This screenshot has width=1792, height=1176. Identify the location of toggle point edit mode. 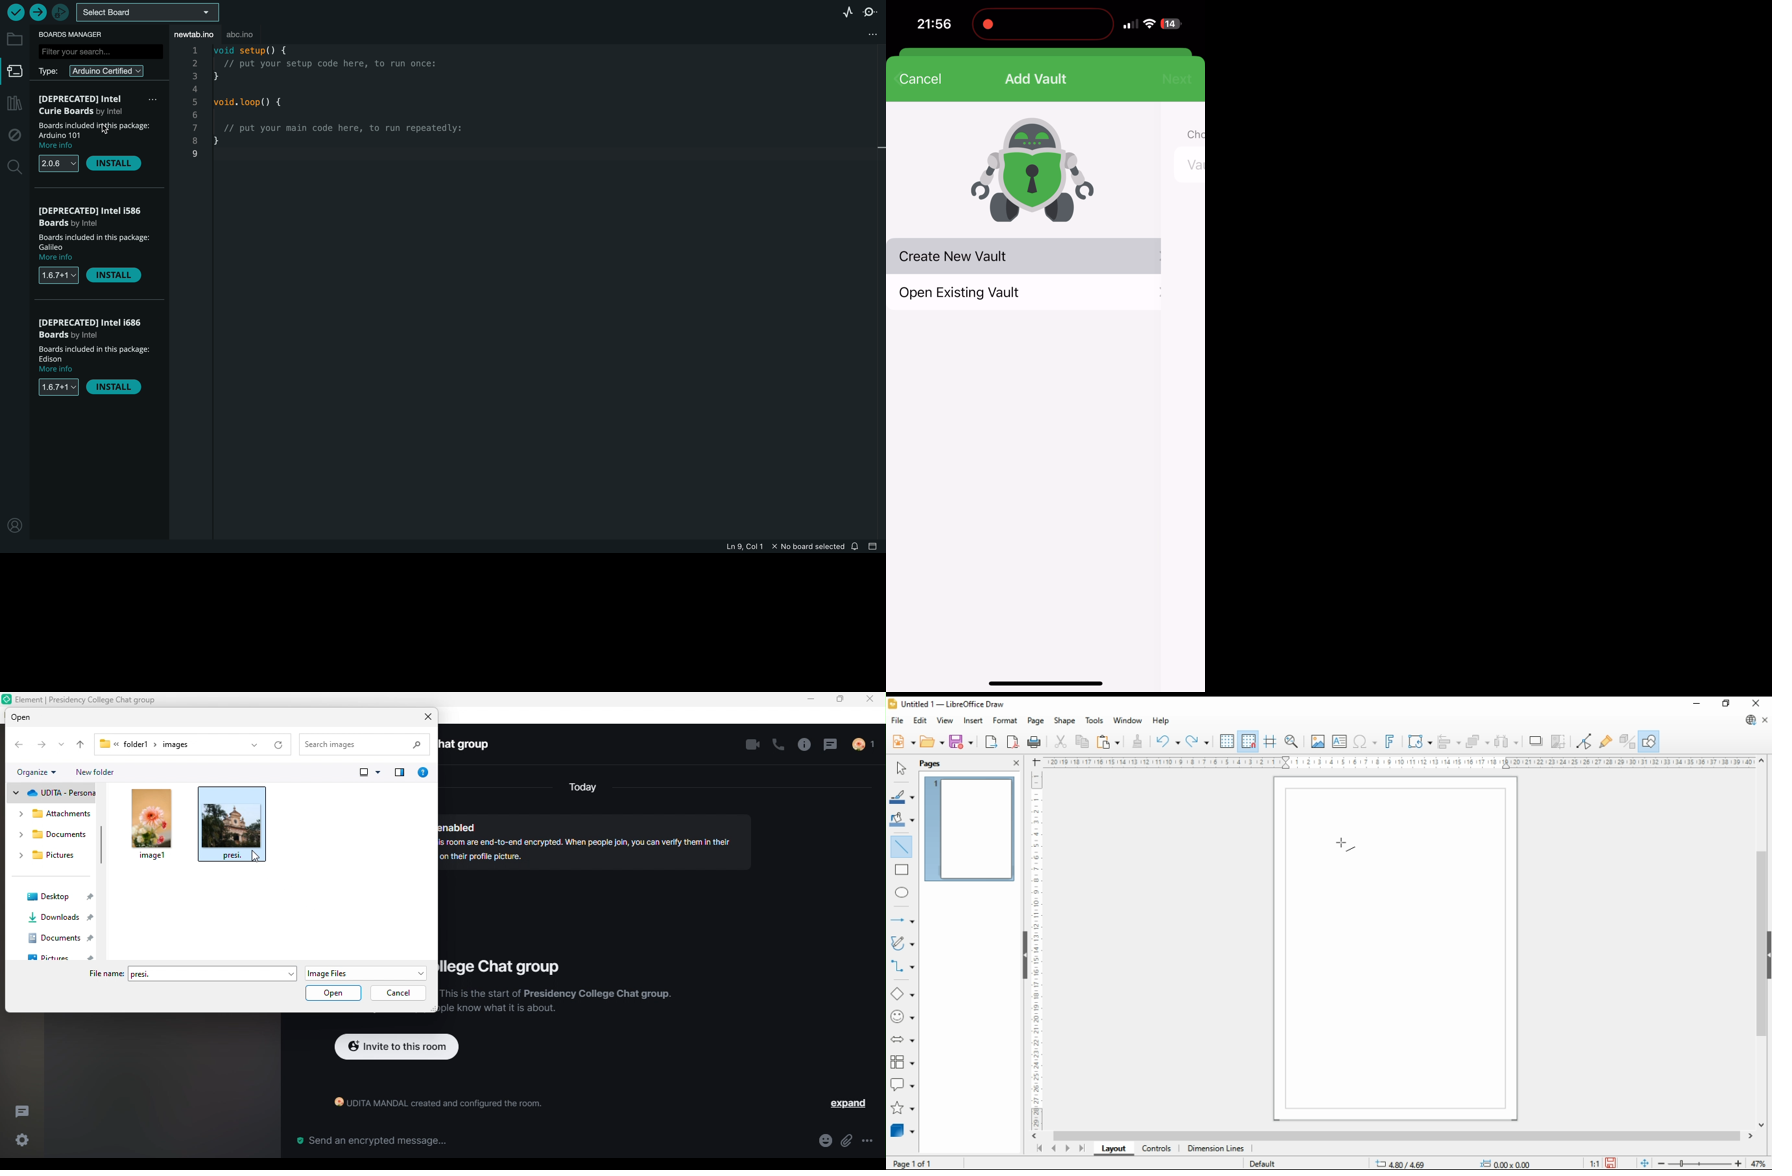
(1585, 741).